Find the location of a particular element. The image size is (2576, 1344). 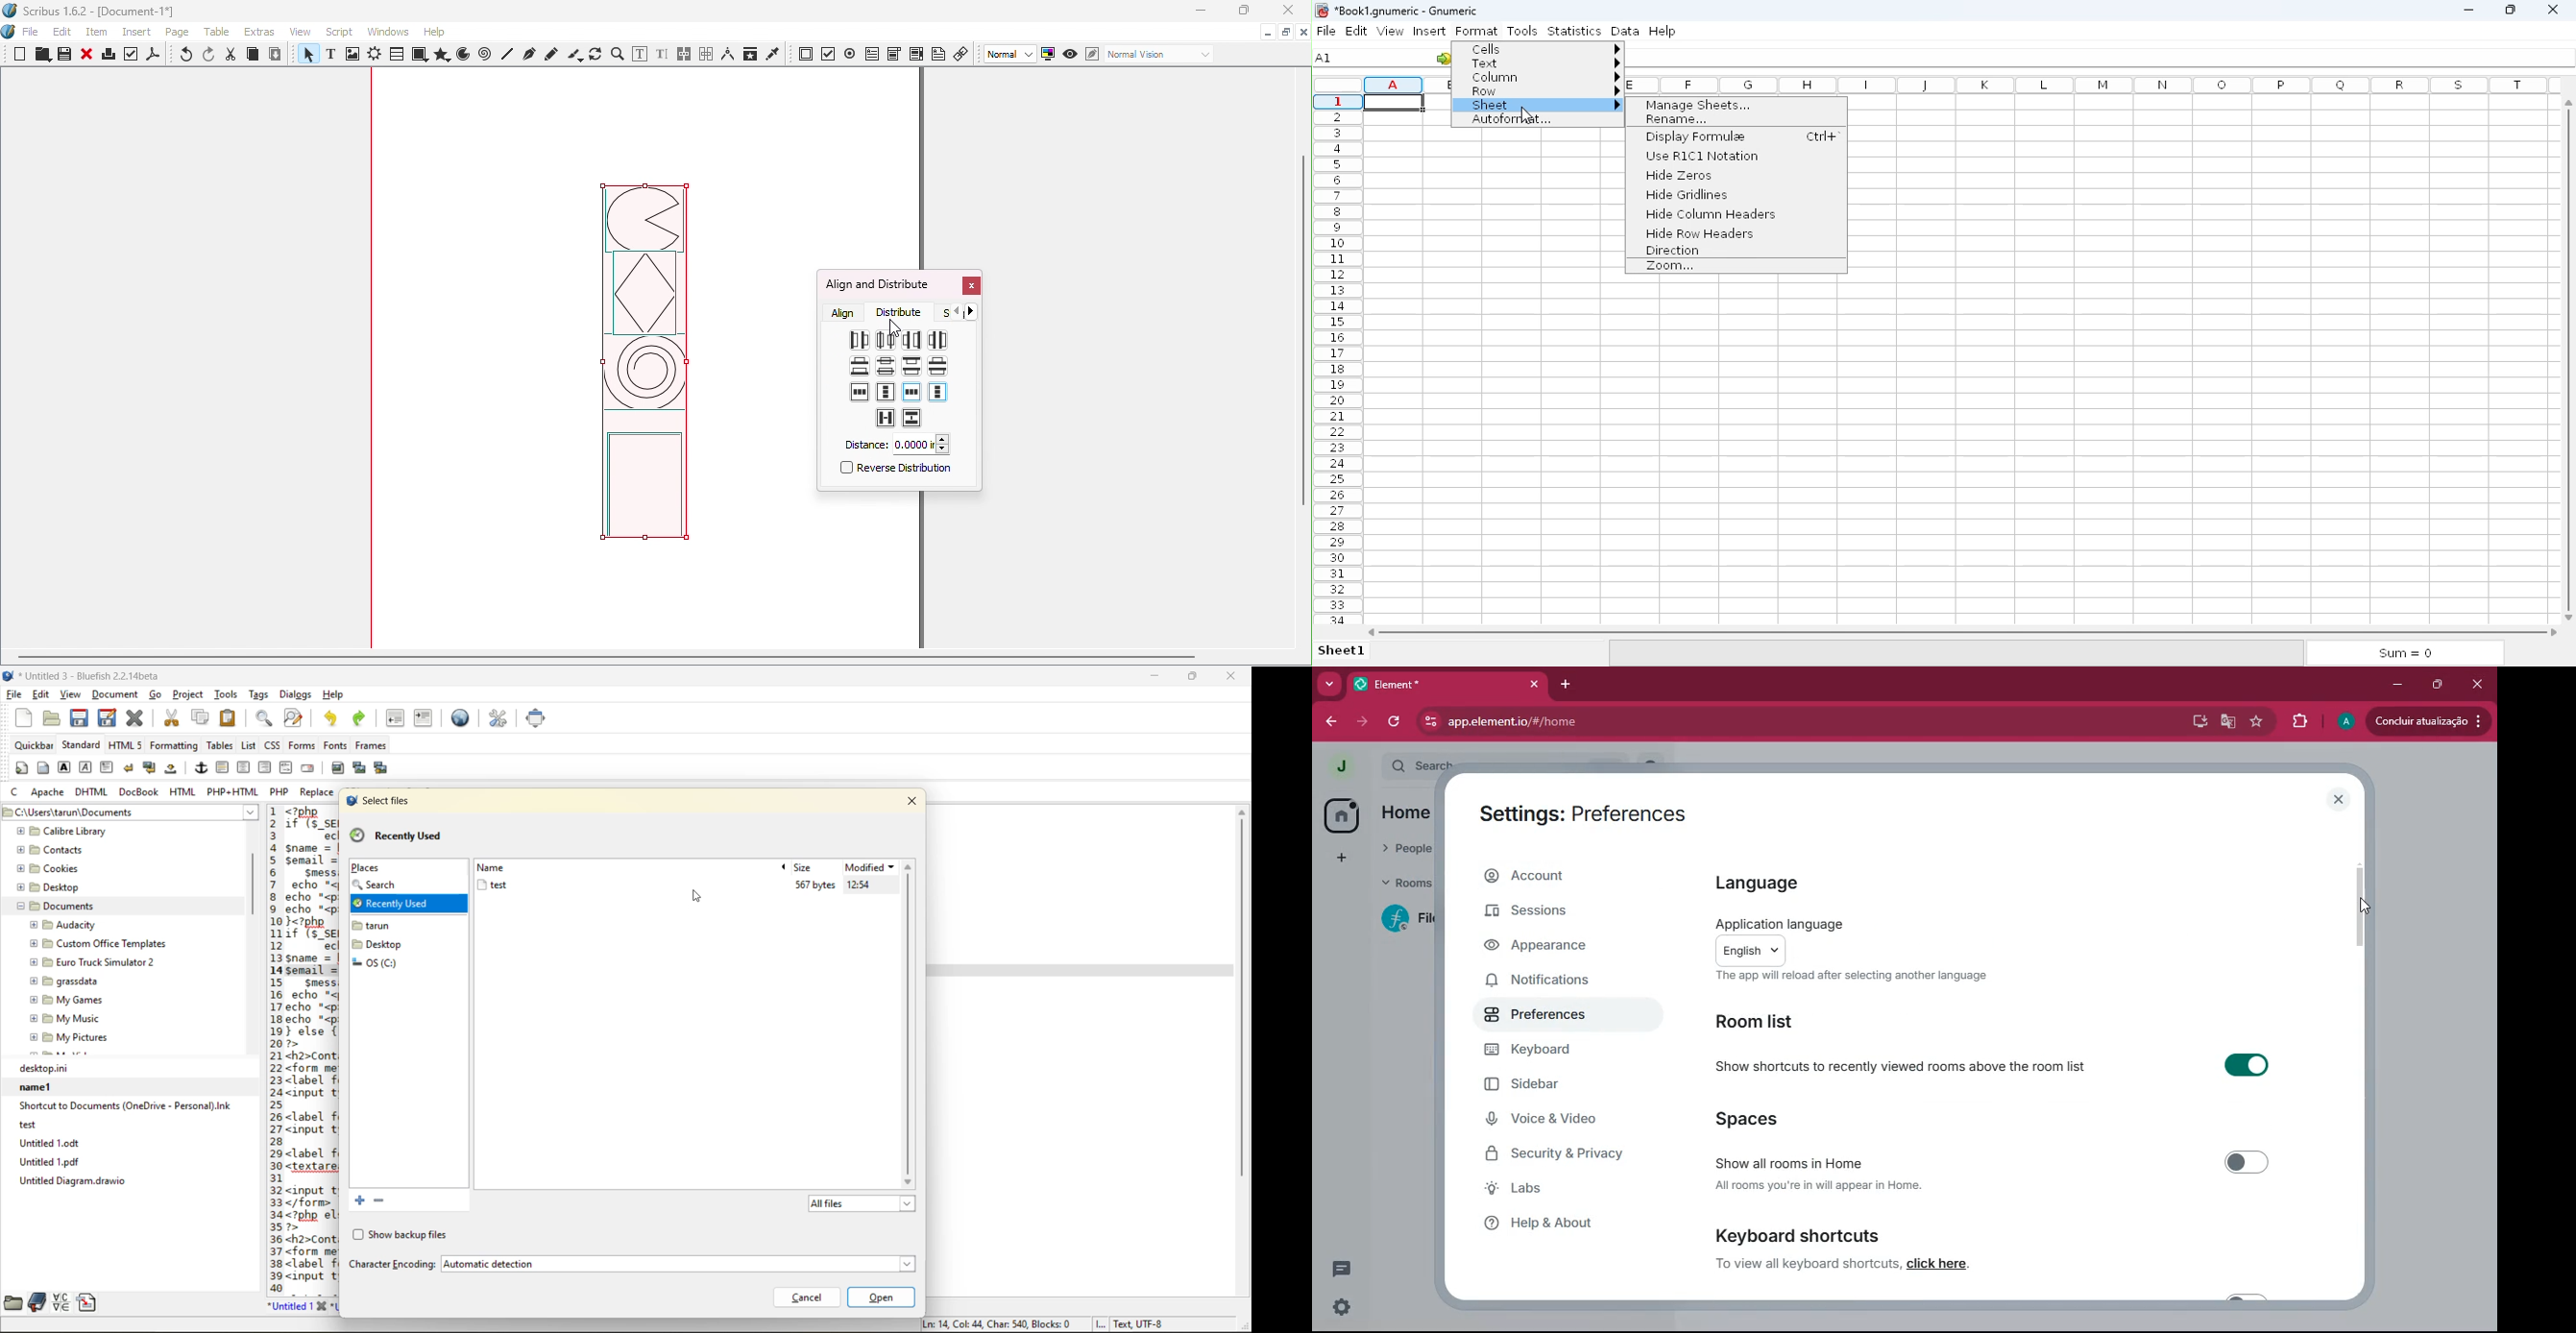

php is located at coordinates (282, 792).